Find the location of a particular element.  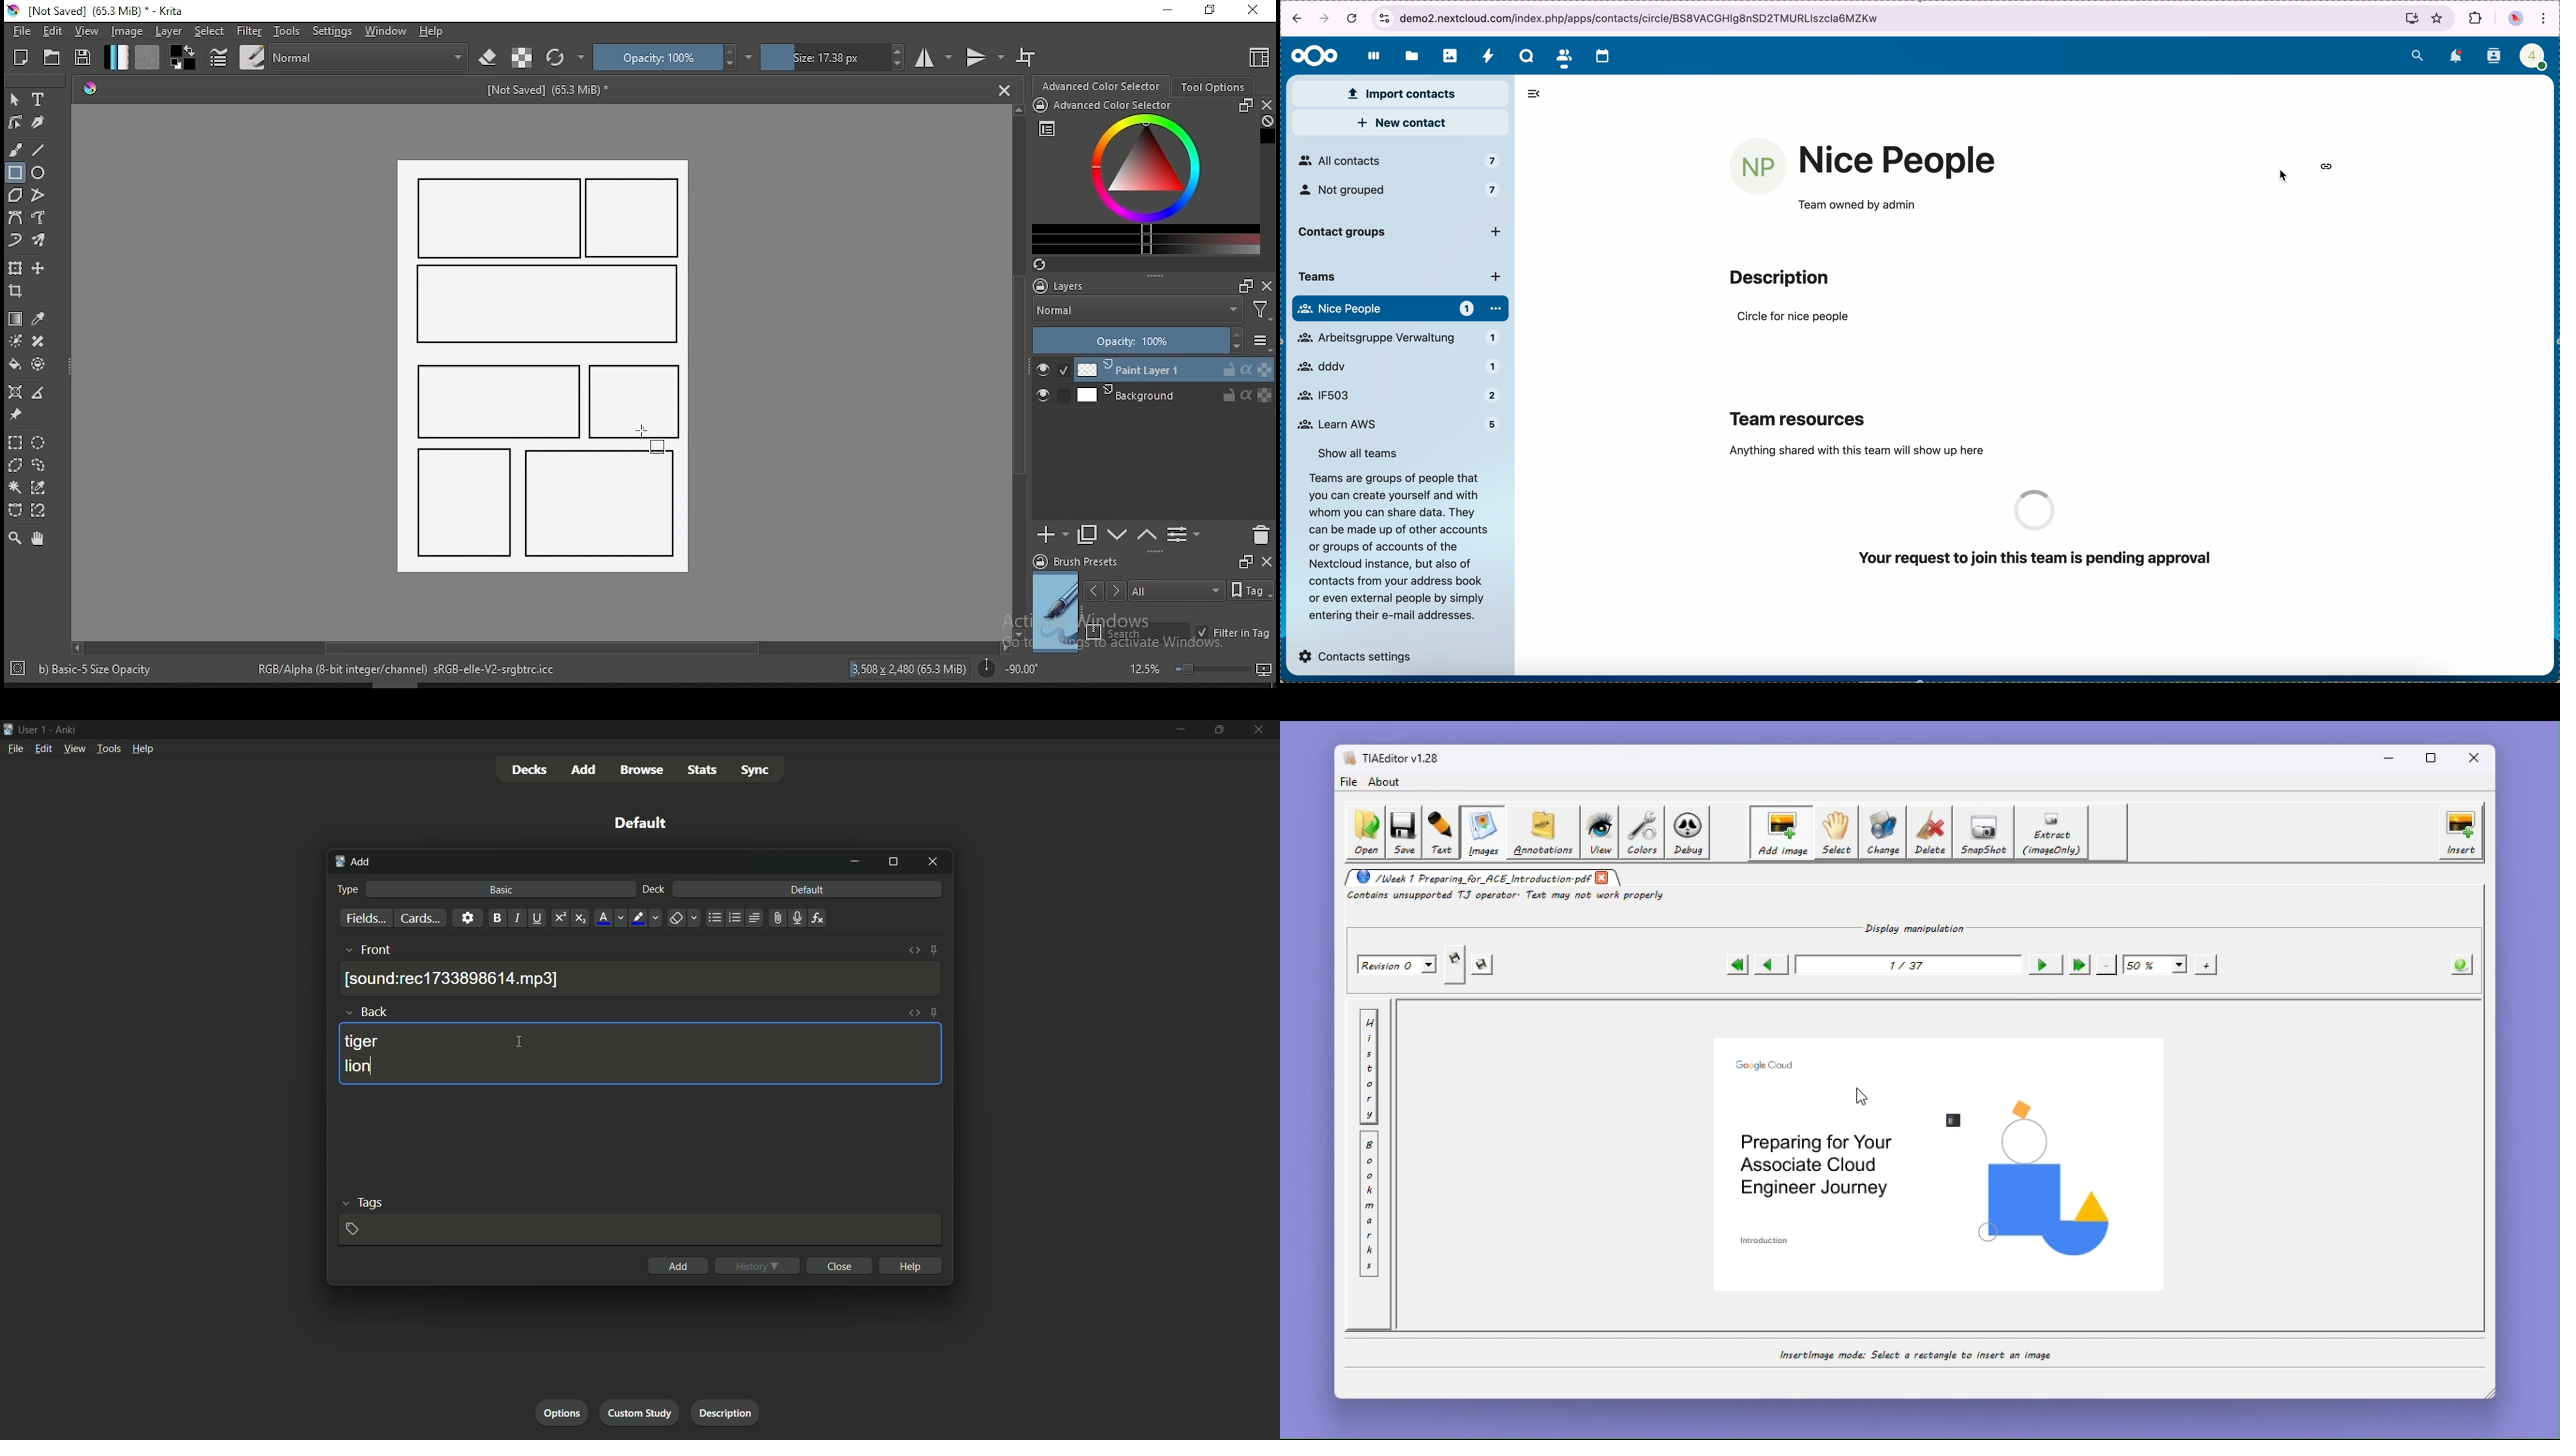

elliptical selection tool is located at coordinates (38, 443).